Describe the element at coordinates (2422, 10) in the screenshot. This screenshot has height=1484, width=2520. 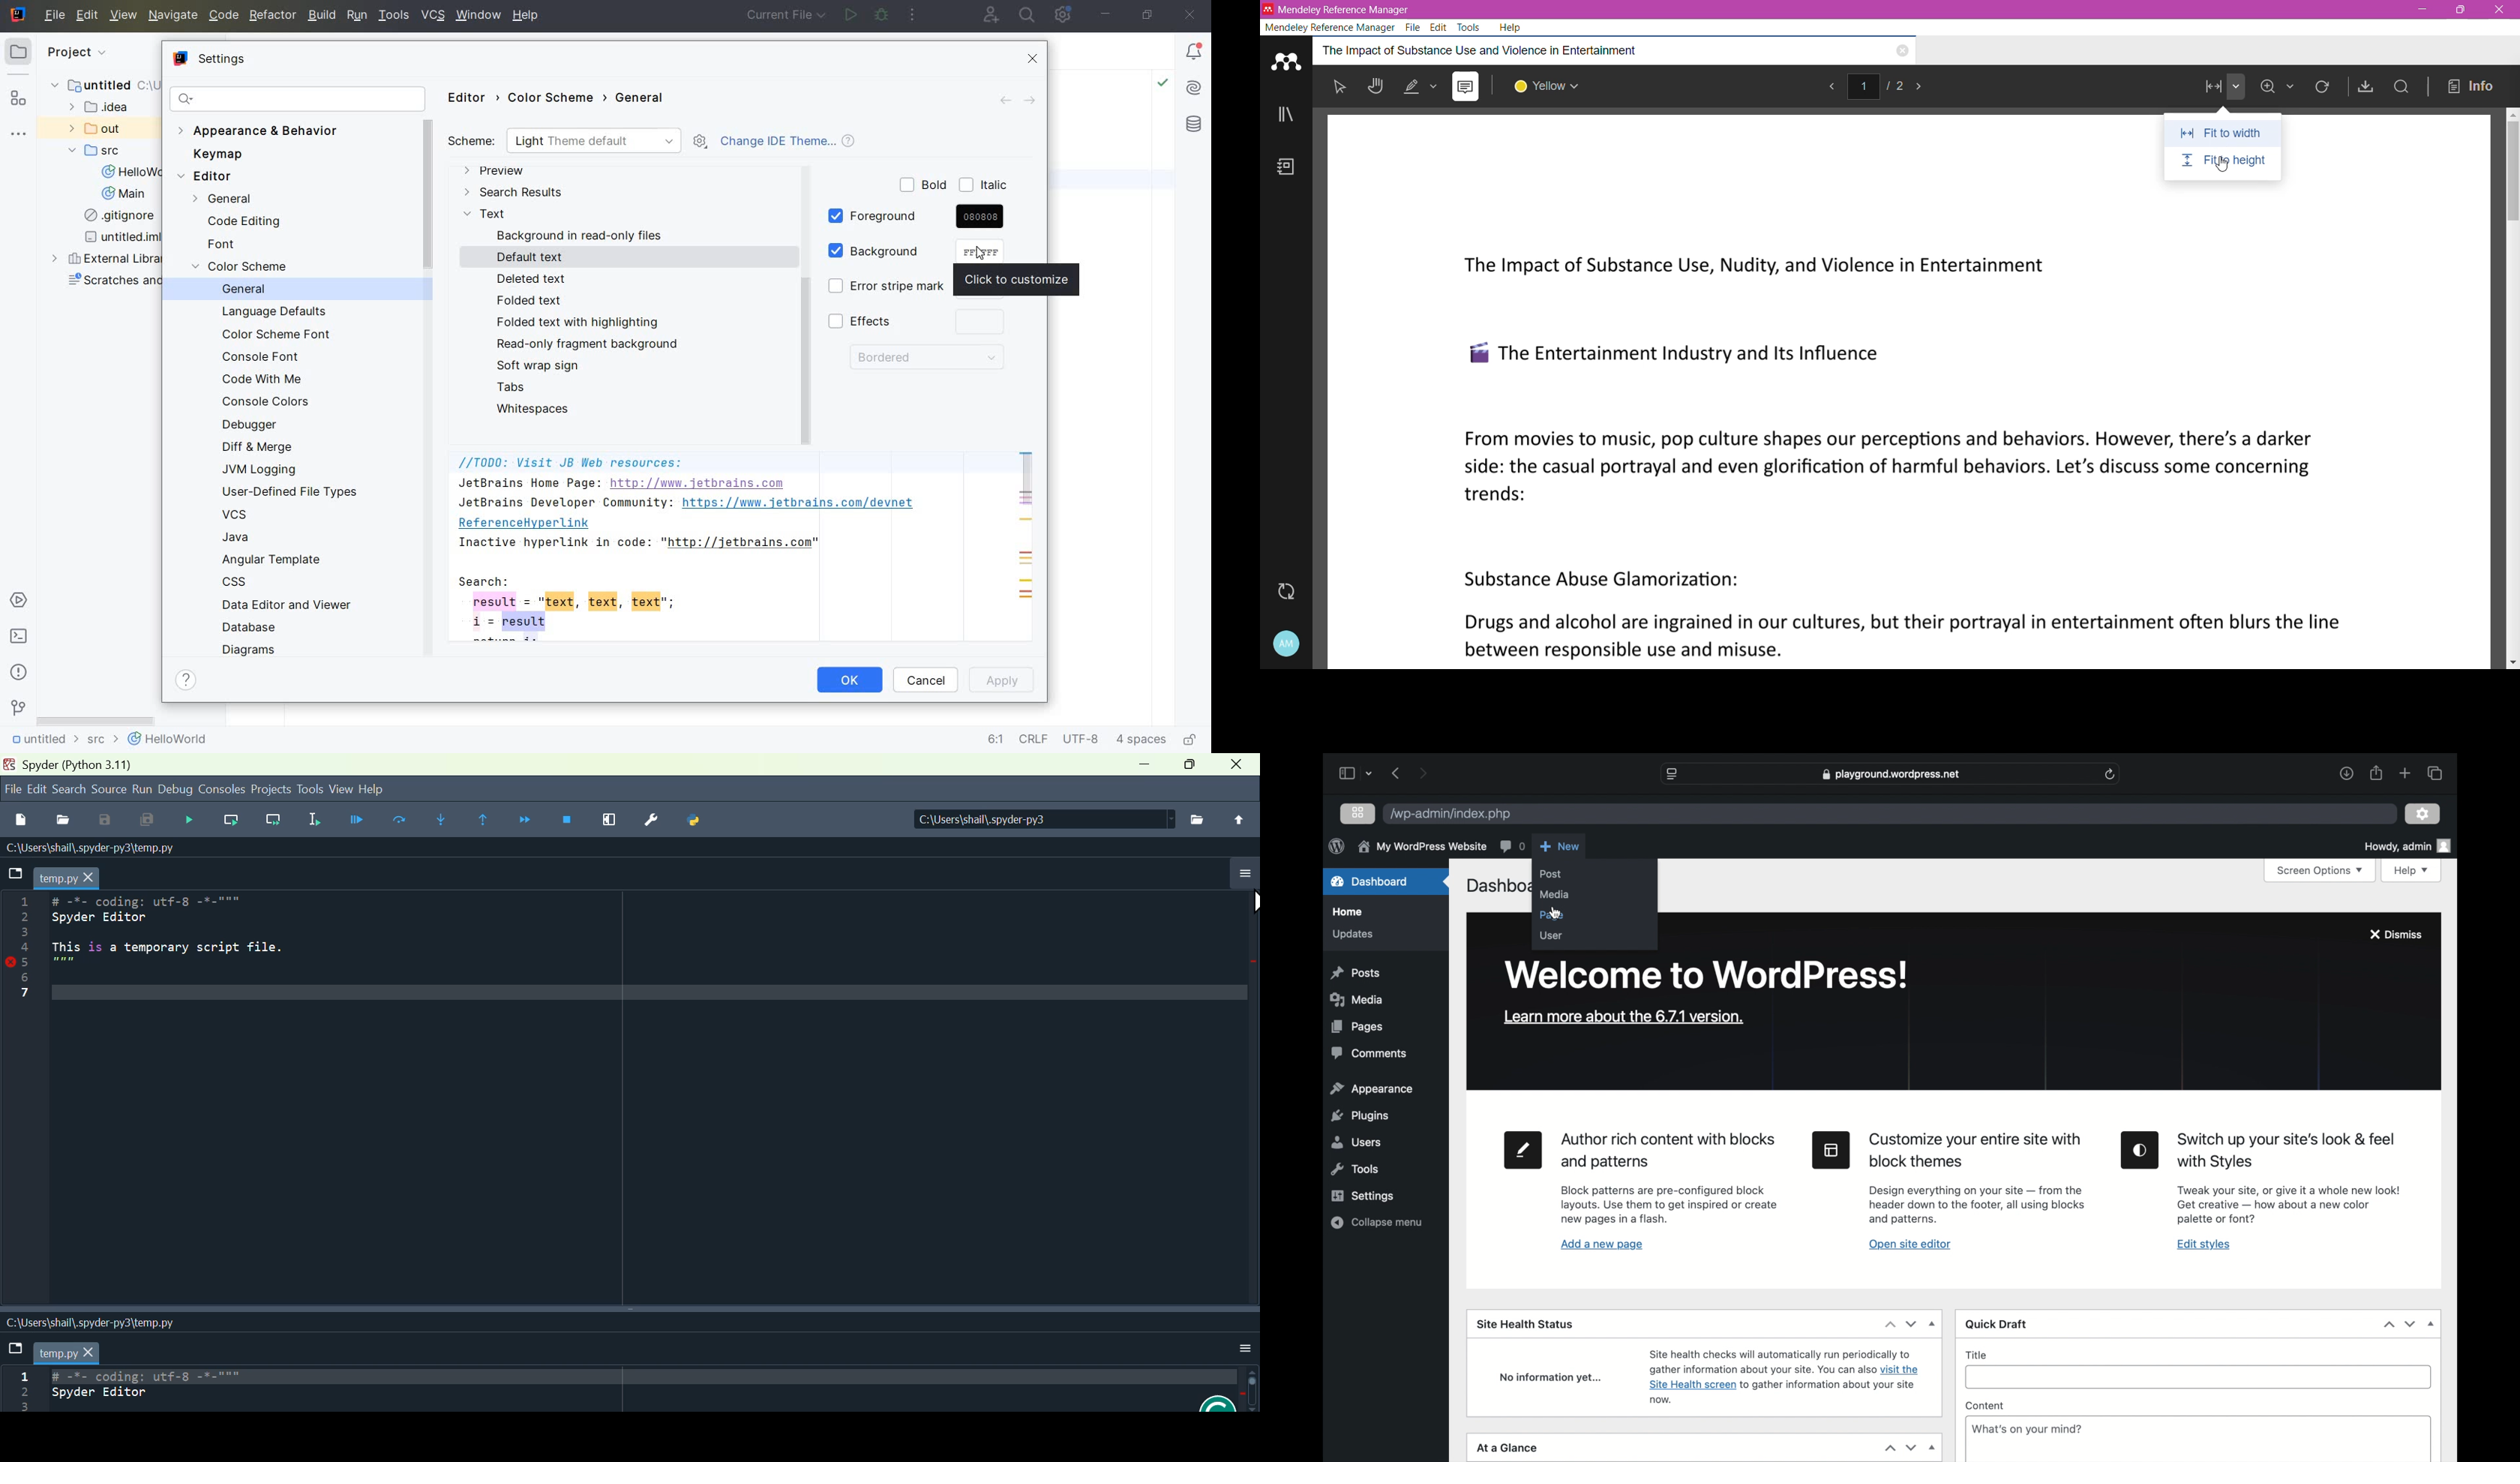
I see `Minimize` at that location.